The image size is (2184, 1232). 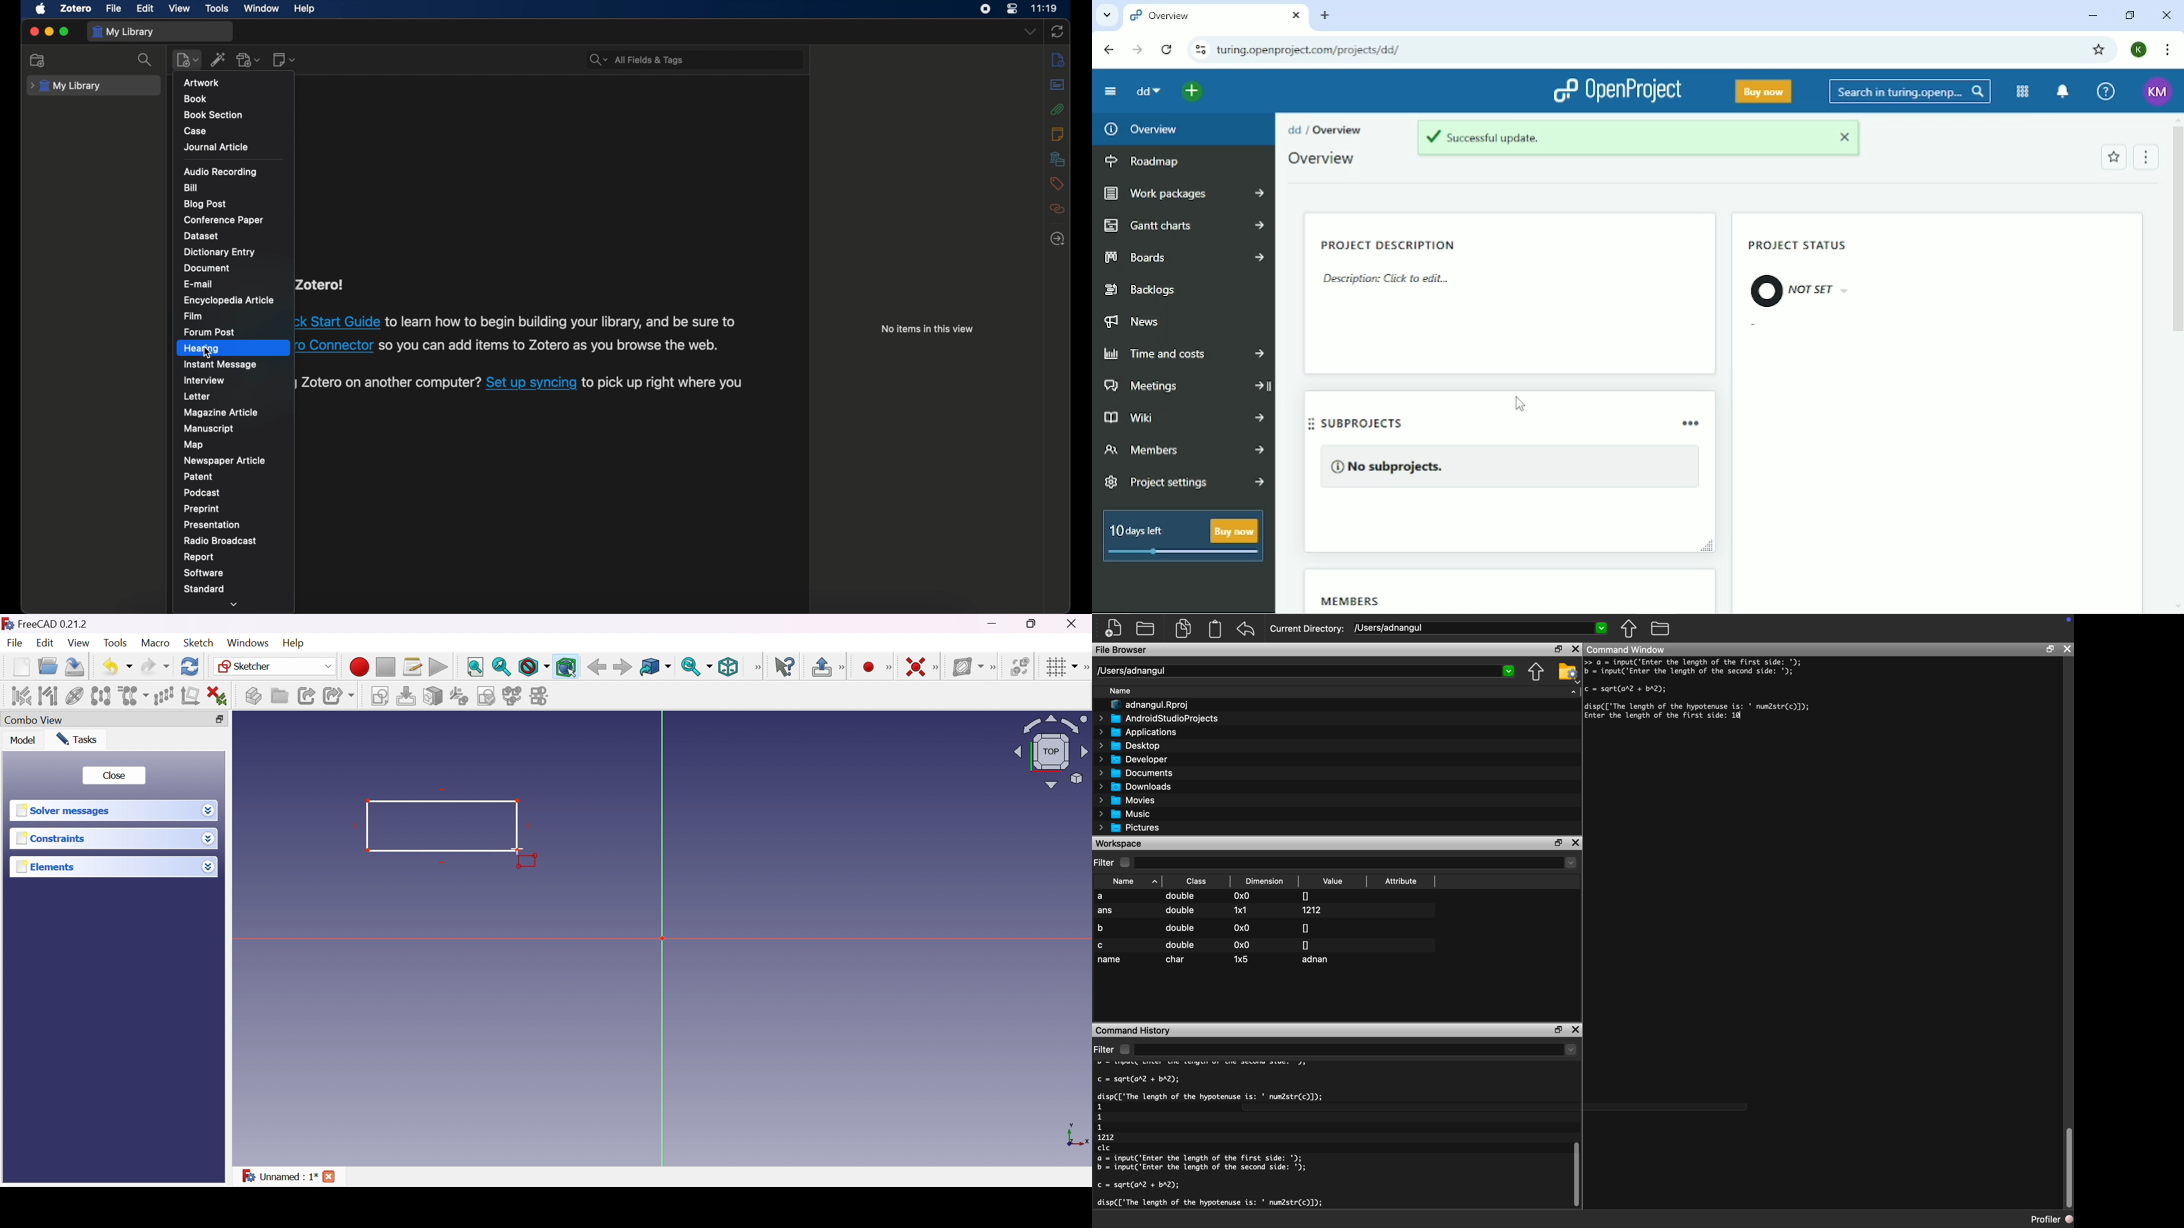 What do you see at coordinates (47, 696) in the screenshot?
I see `Select associated geometry` at bounding box center [47, 696].